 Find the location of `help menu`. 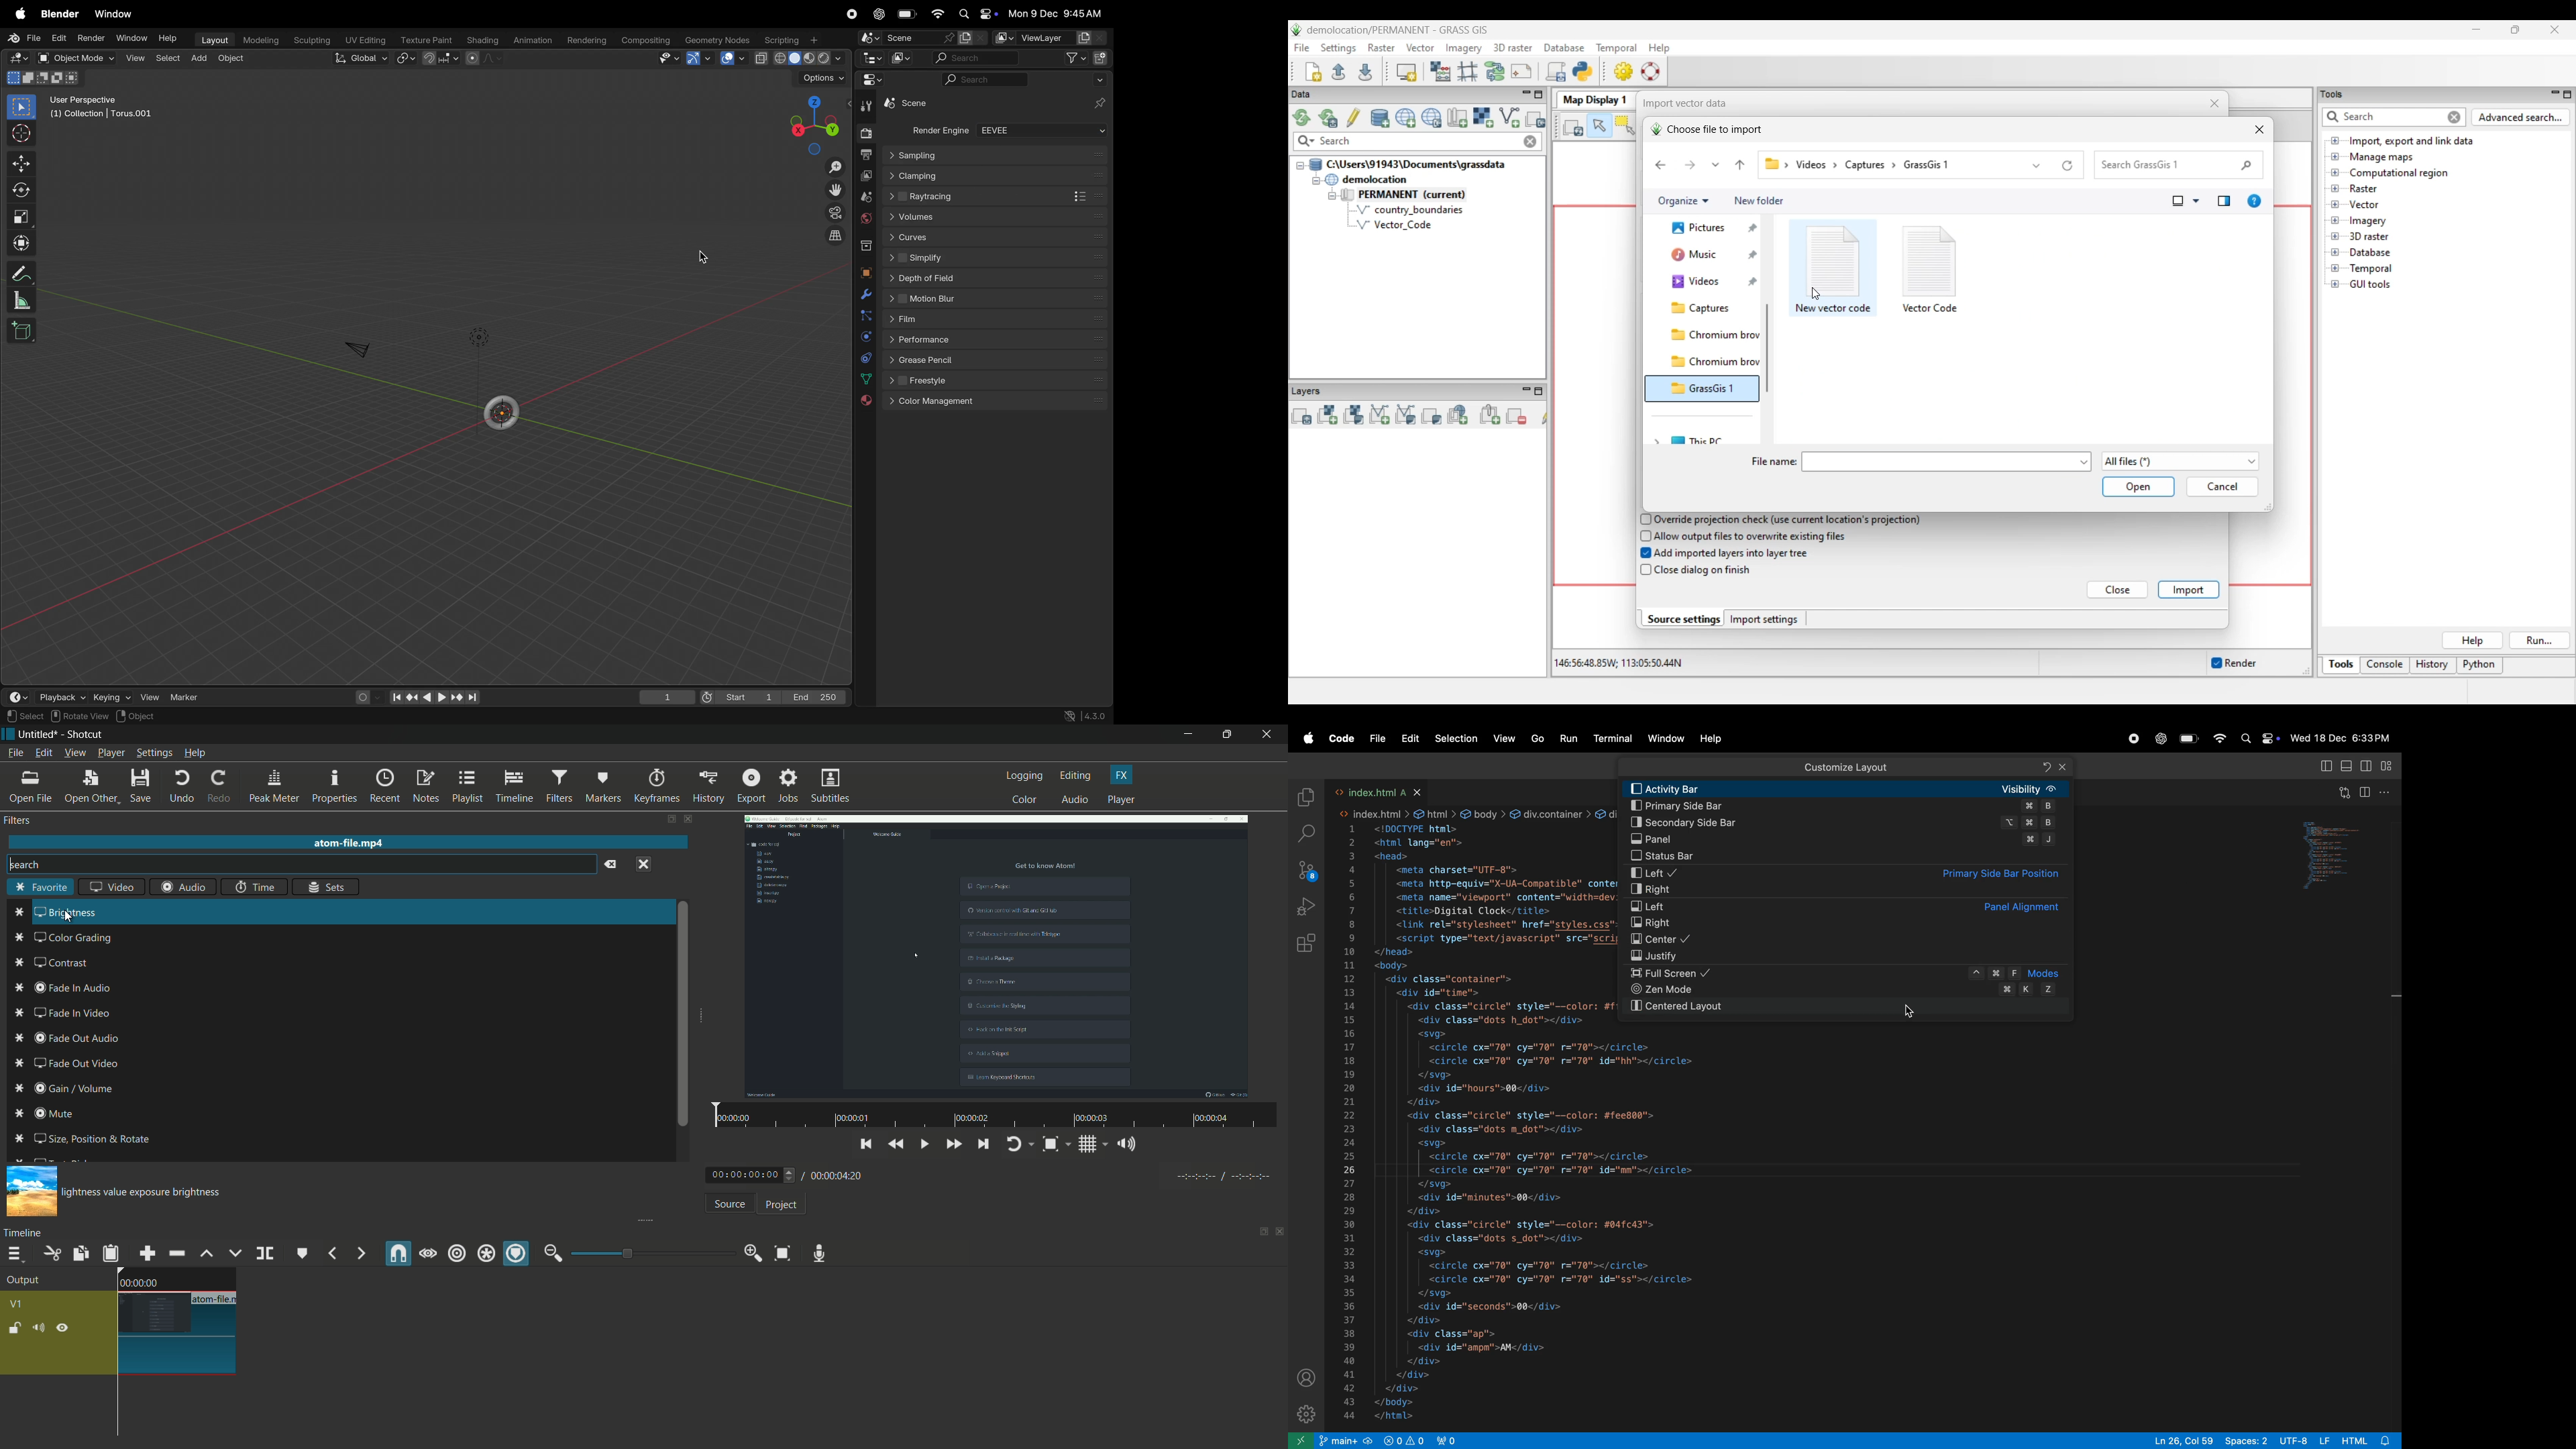

help menu is located at coordinates (195, 754).